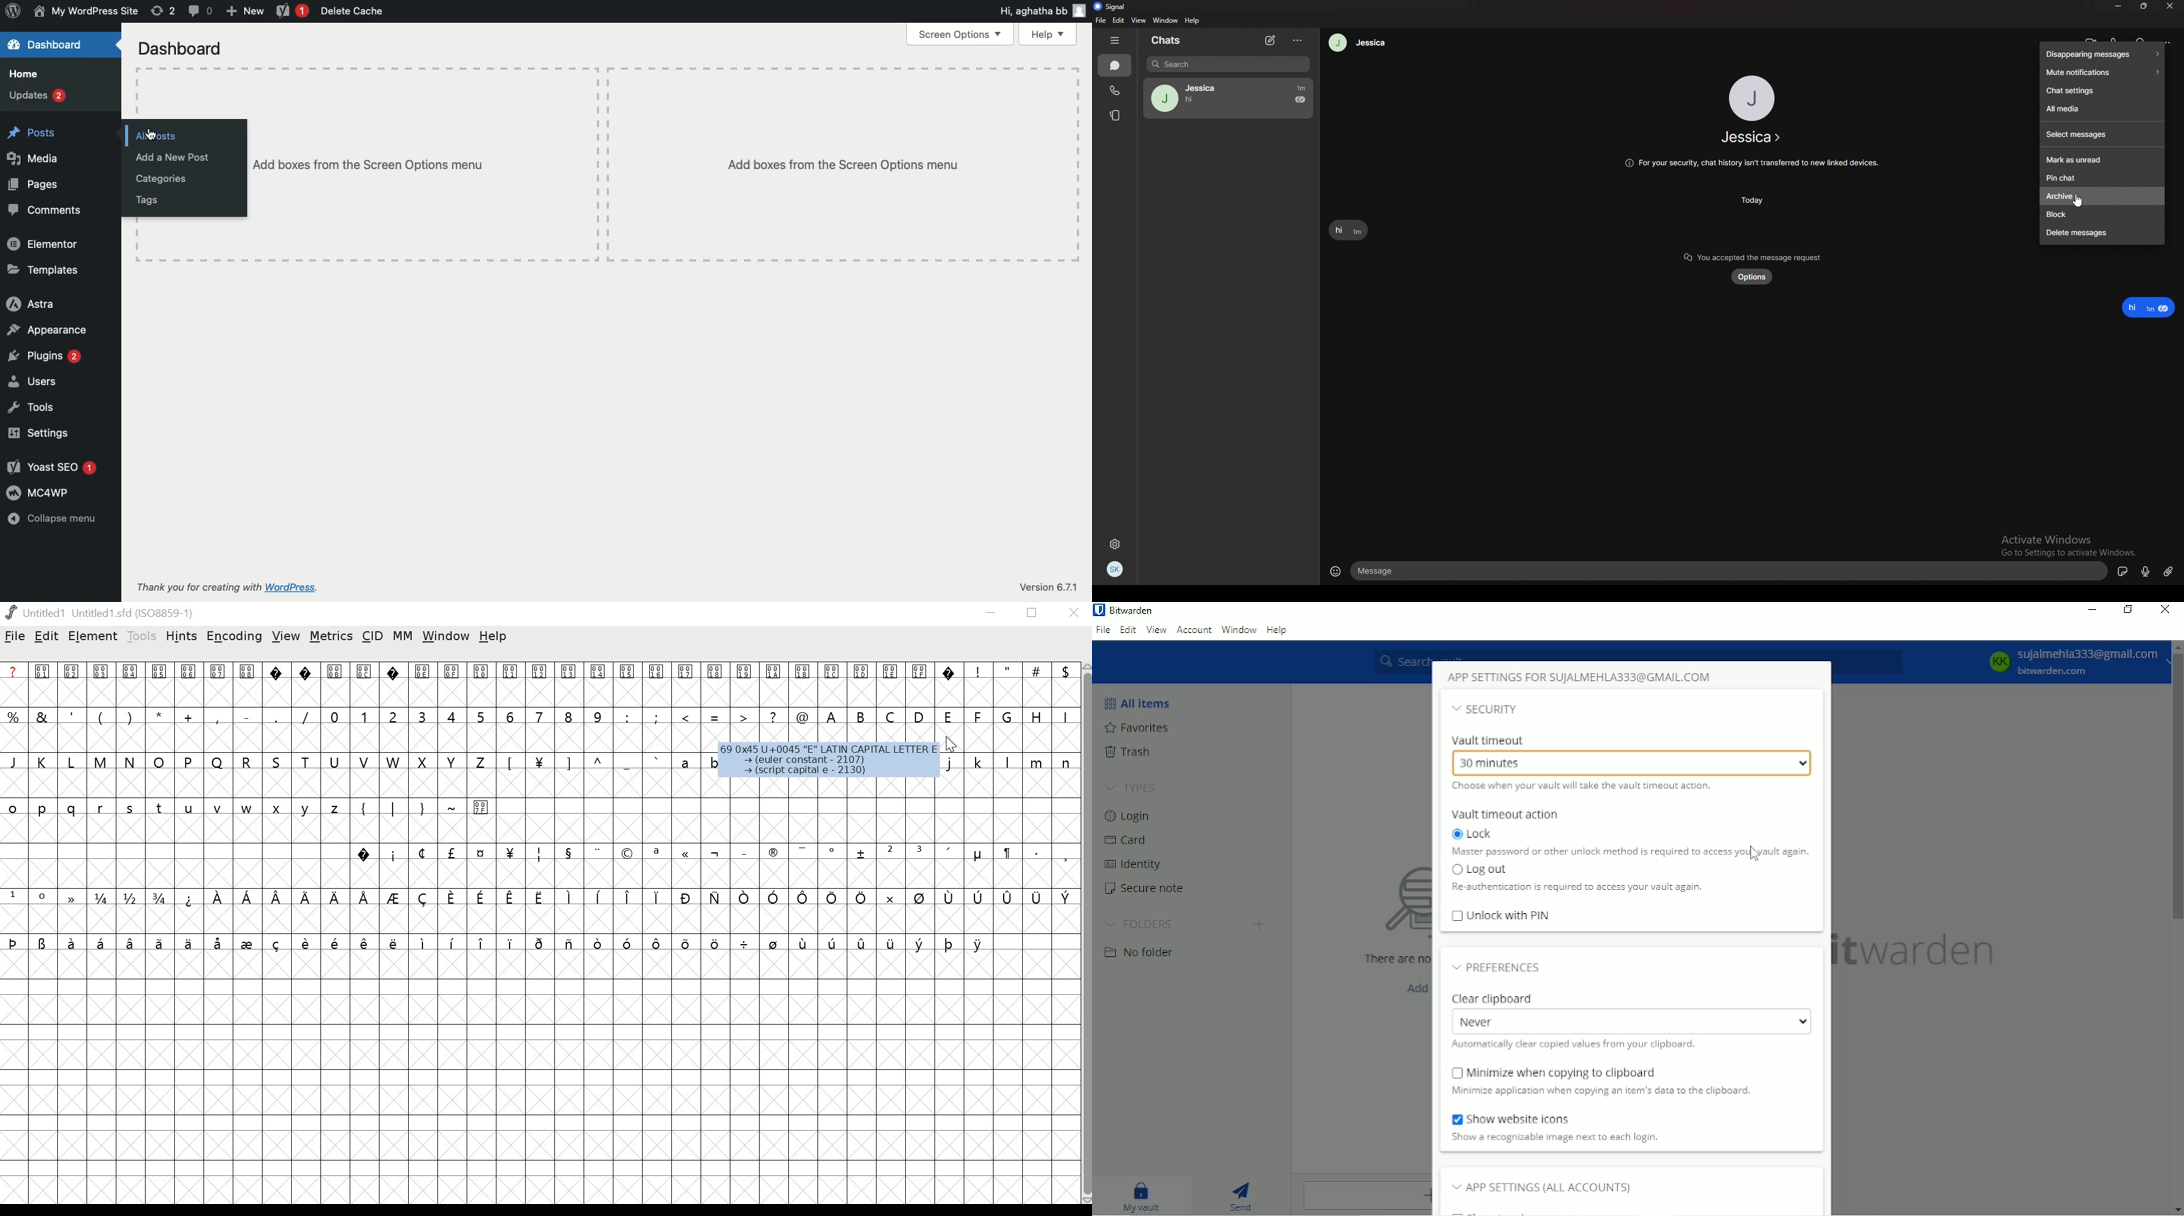 Image resolution: width=2184 pixels, height=1232 pixels. Describe the element at coordinates (1040, 11) in the screenshot. I see `Hi user` at that location.